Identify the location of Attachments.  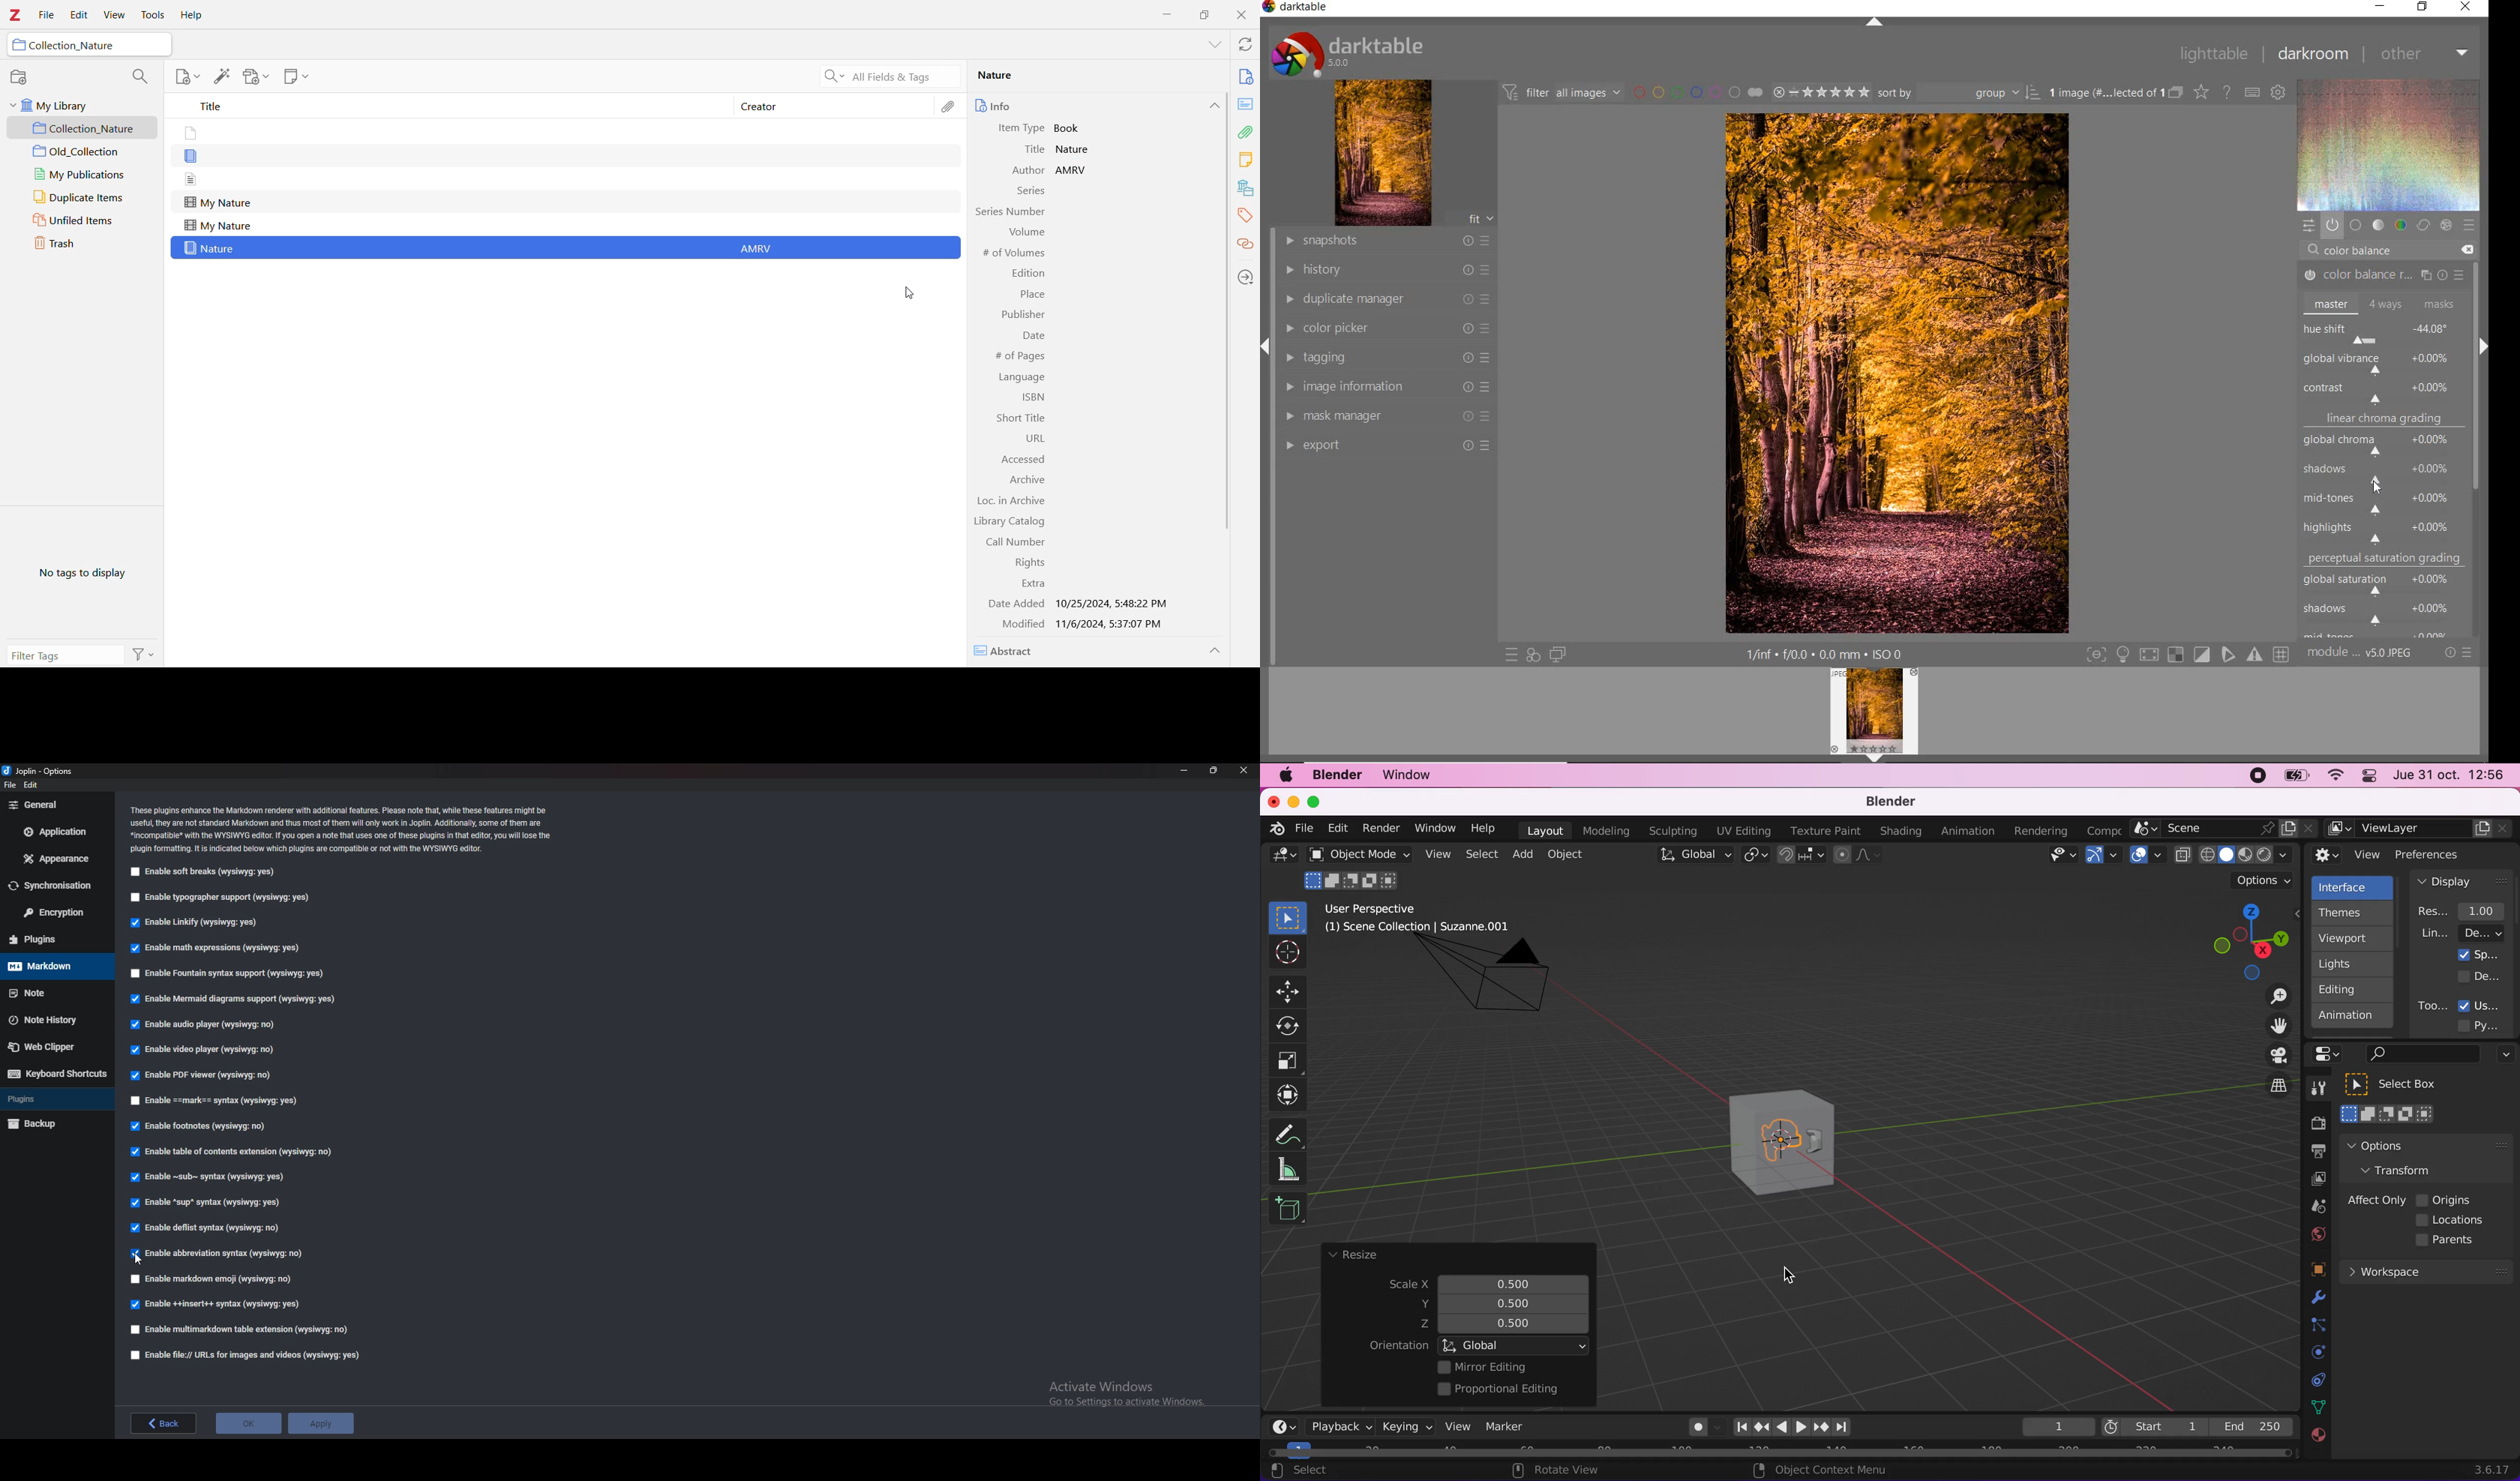
(1246, 132).